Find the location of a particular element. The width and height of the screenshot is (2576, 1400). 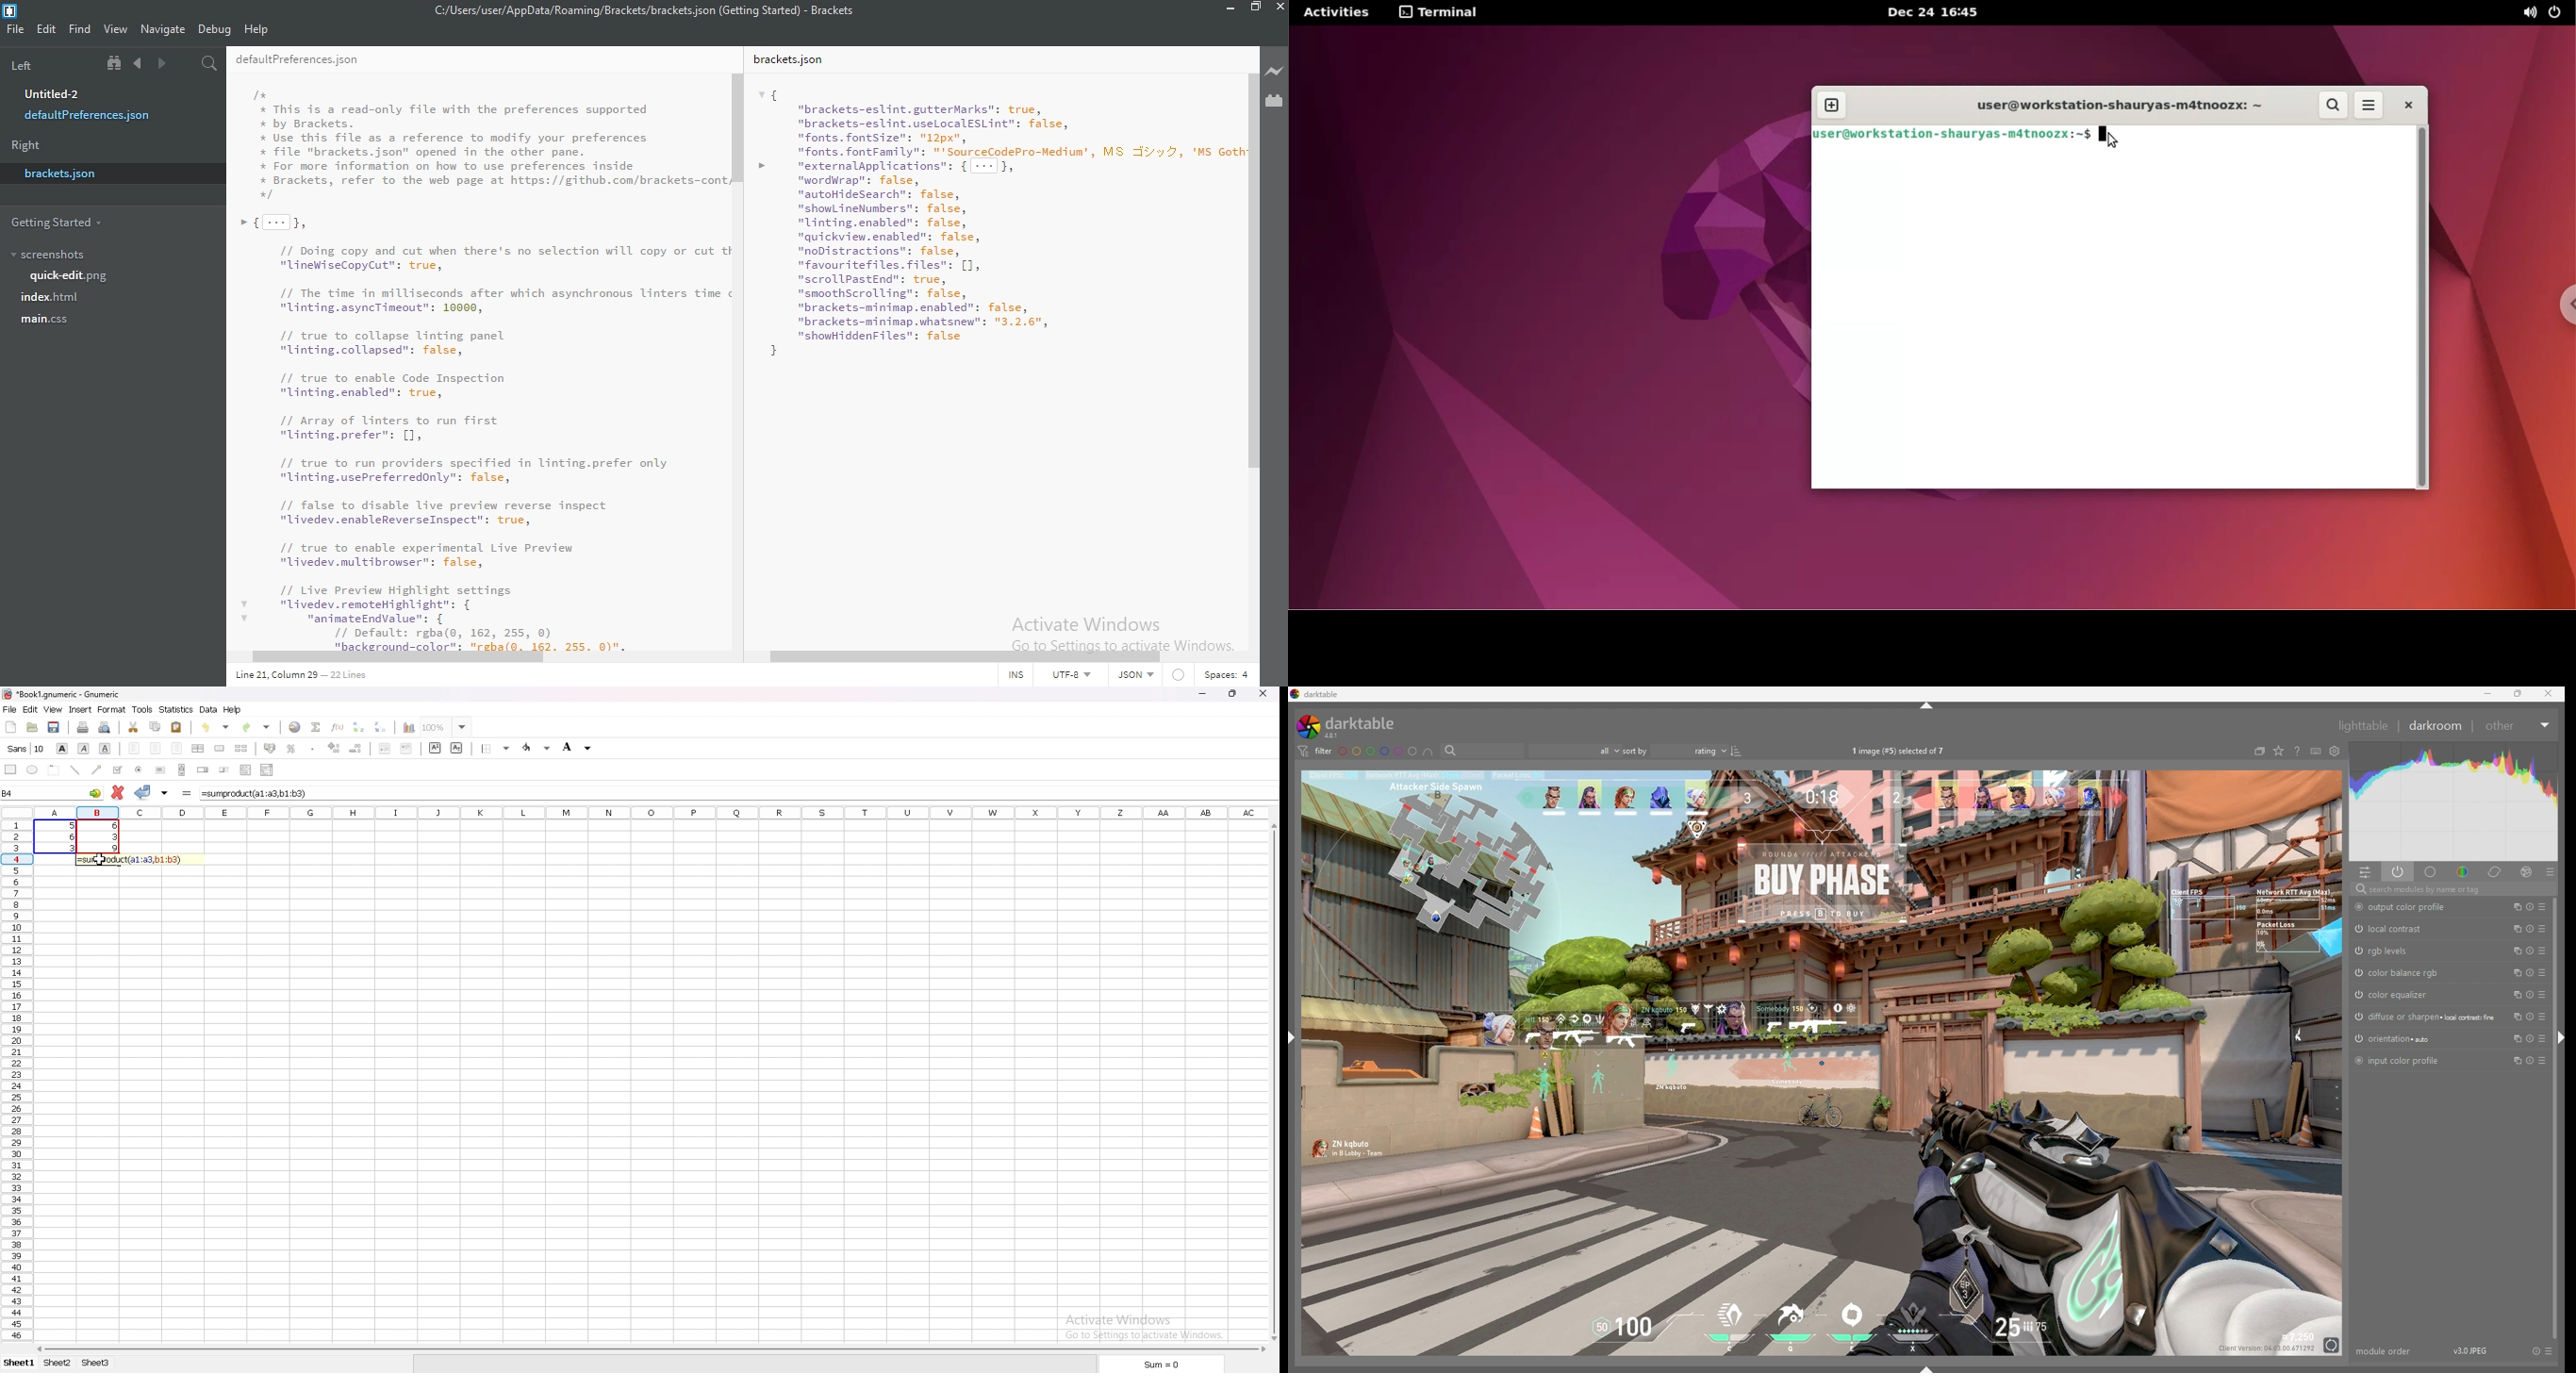

presets is located at coordinates (2543, 951).